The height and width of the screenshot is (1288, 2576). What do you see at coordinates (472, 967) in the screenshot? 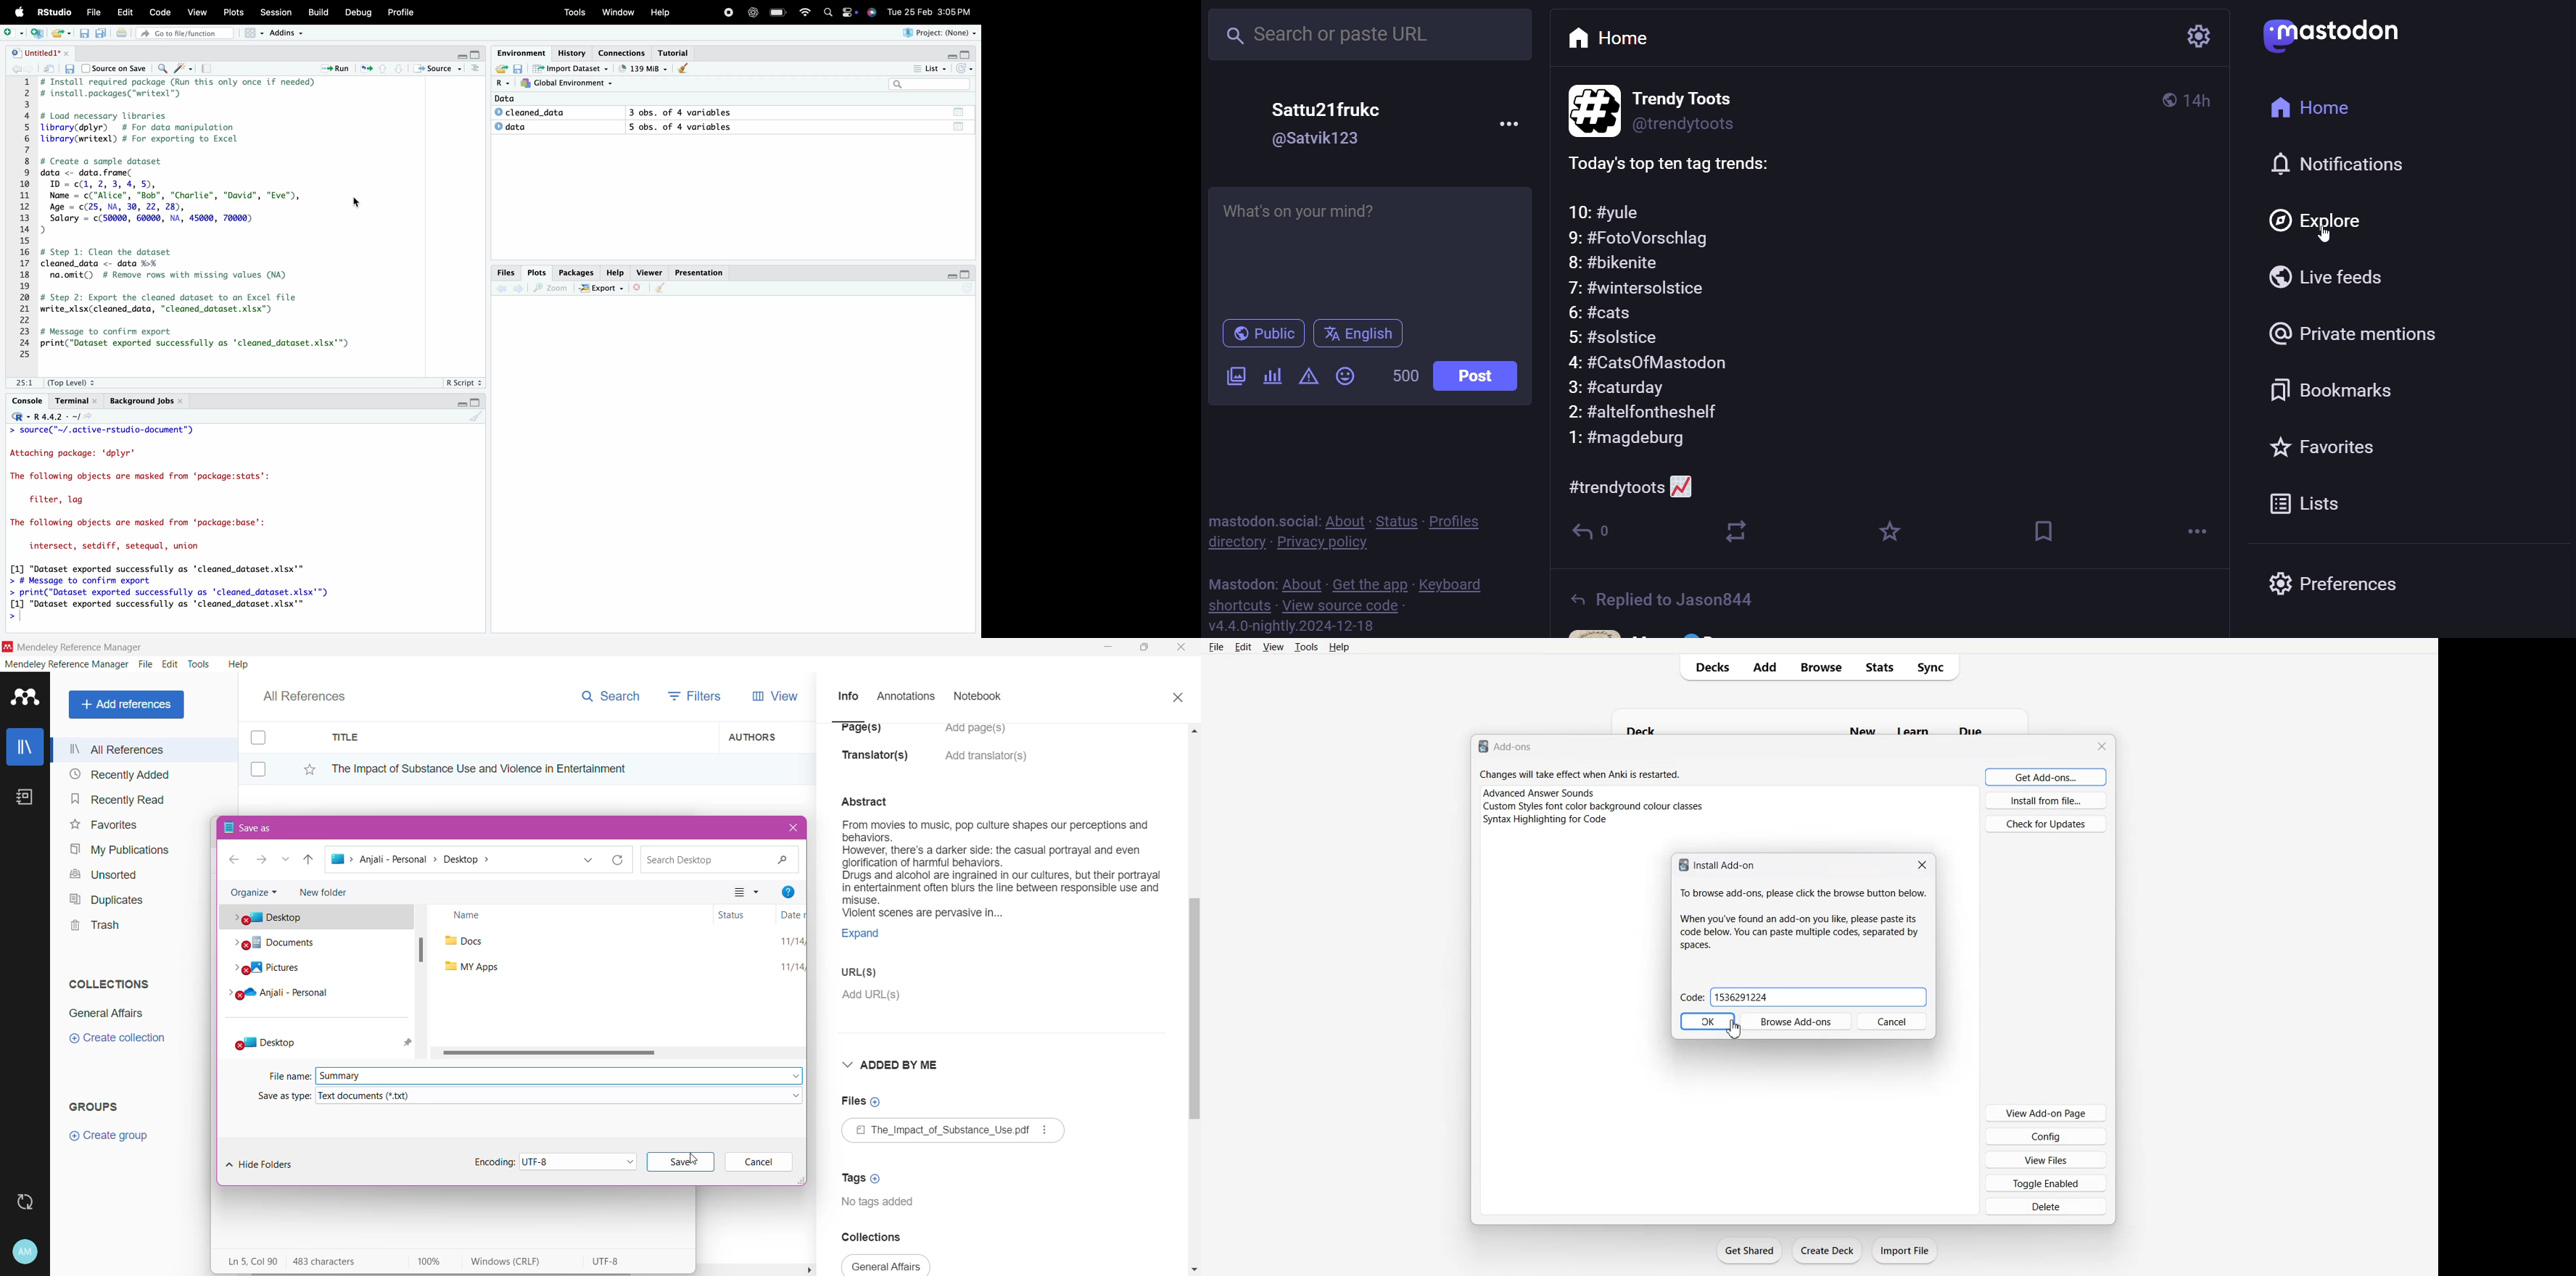
I see `my apps` at bounding box center [472, 967].